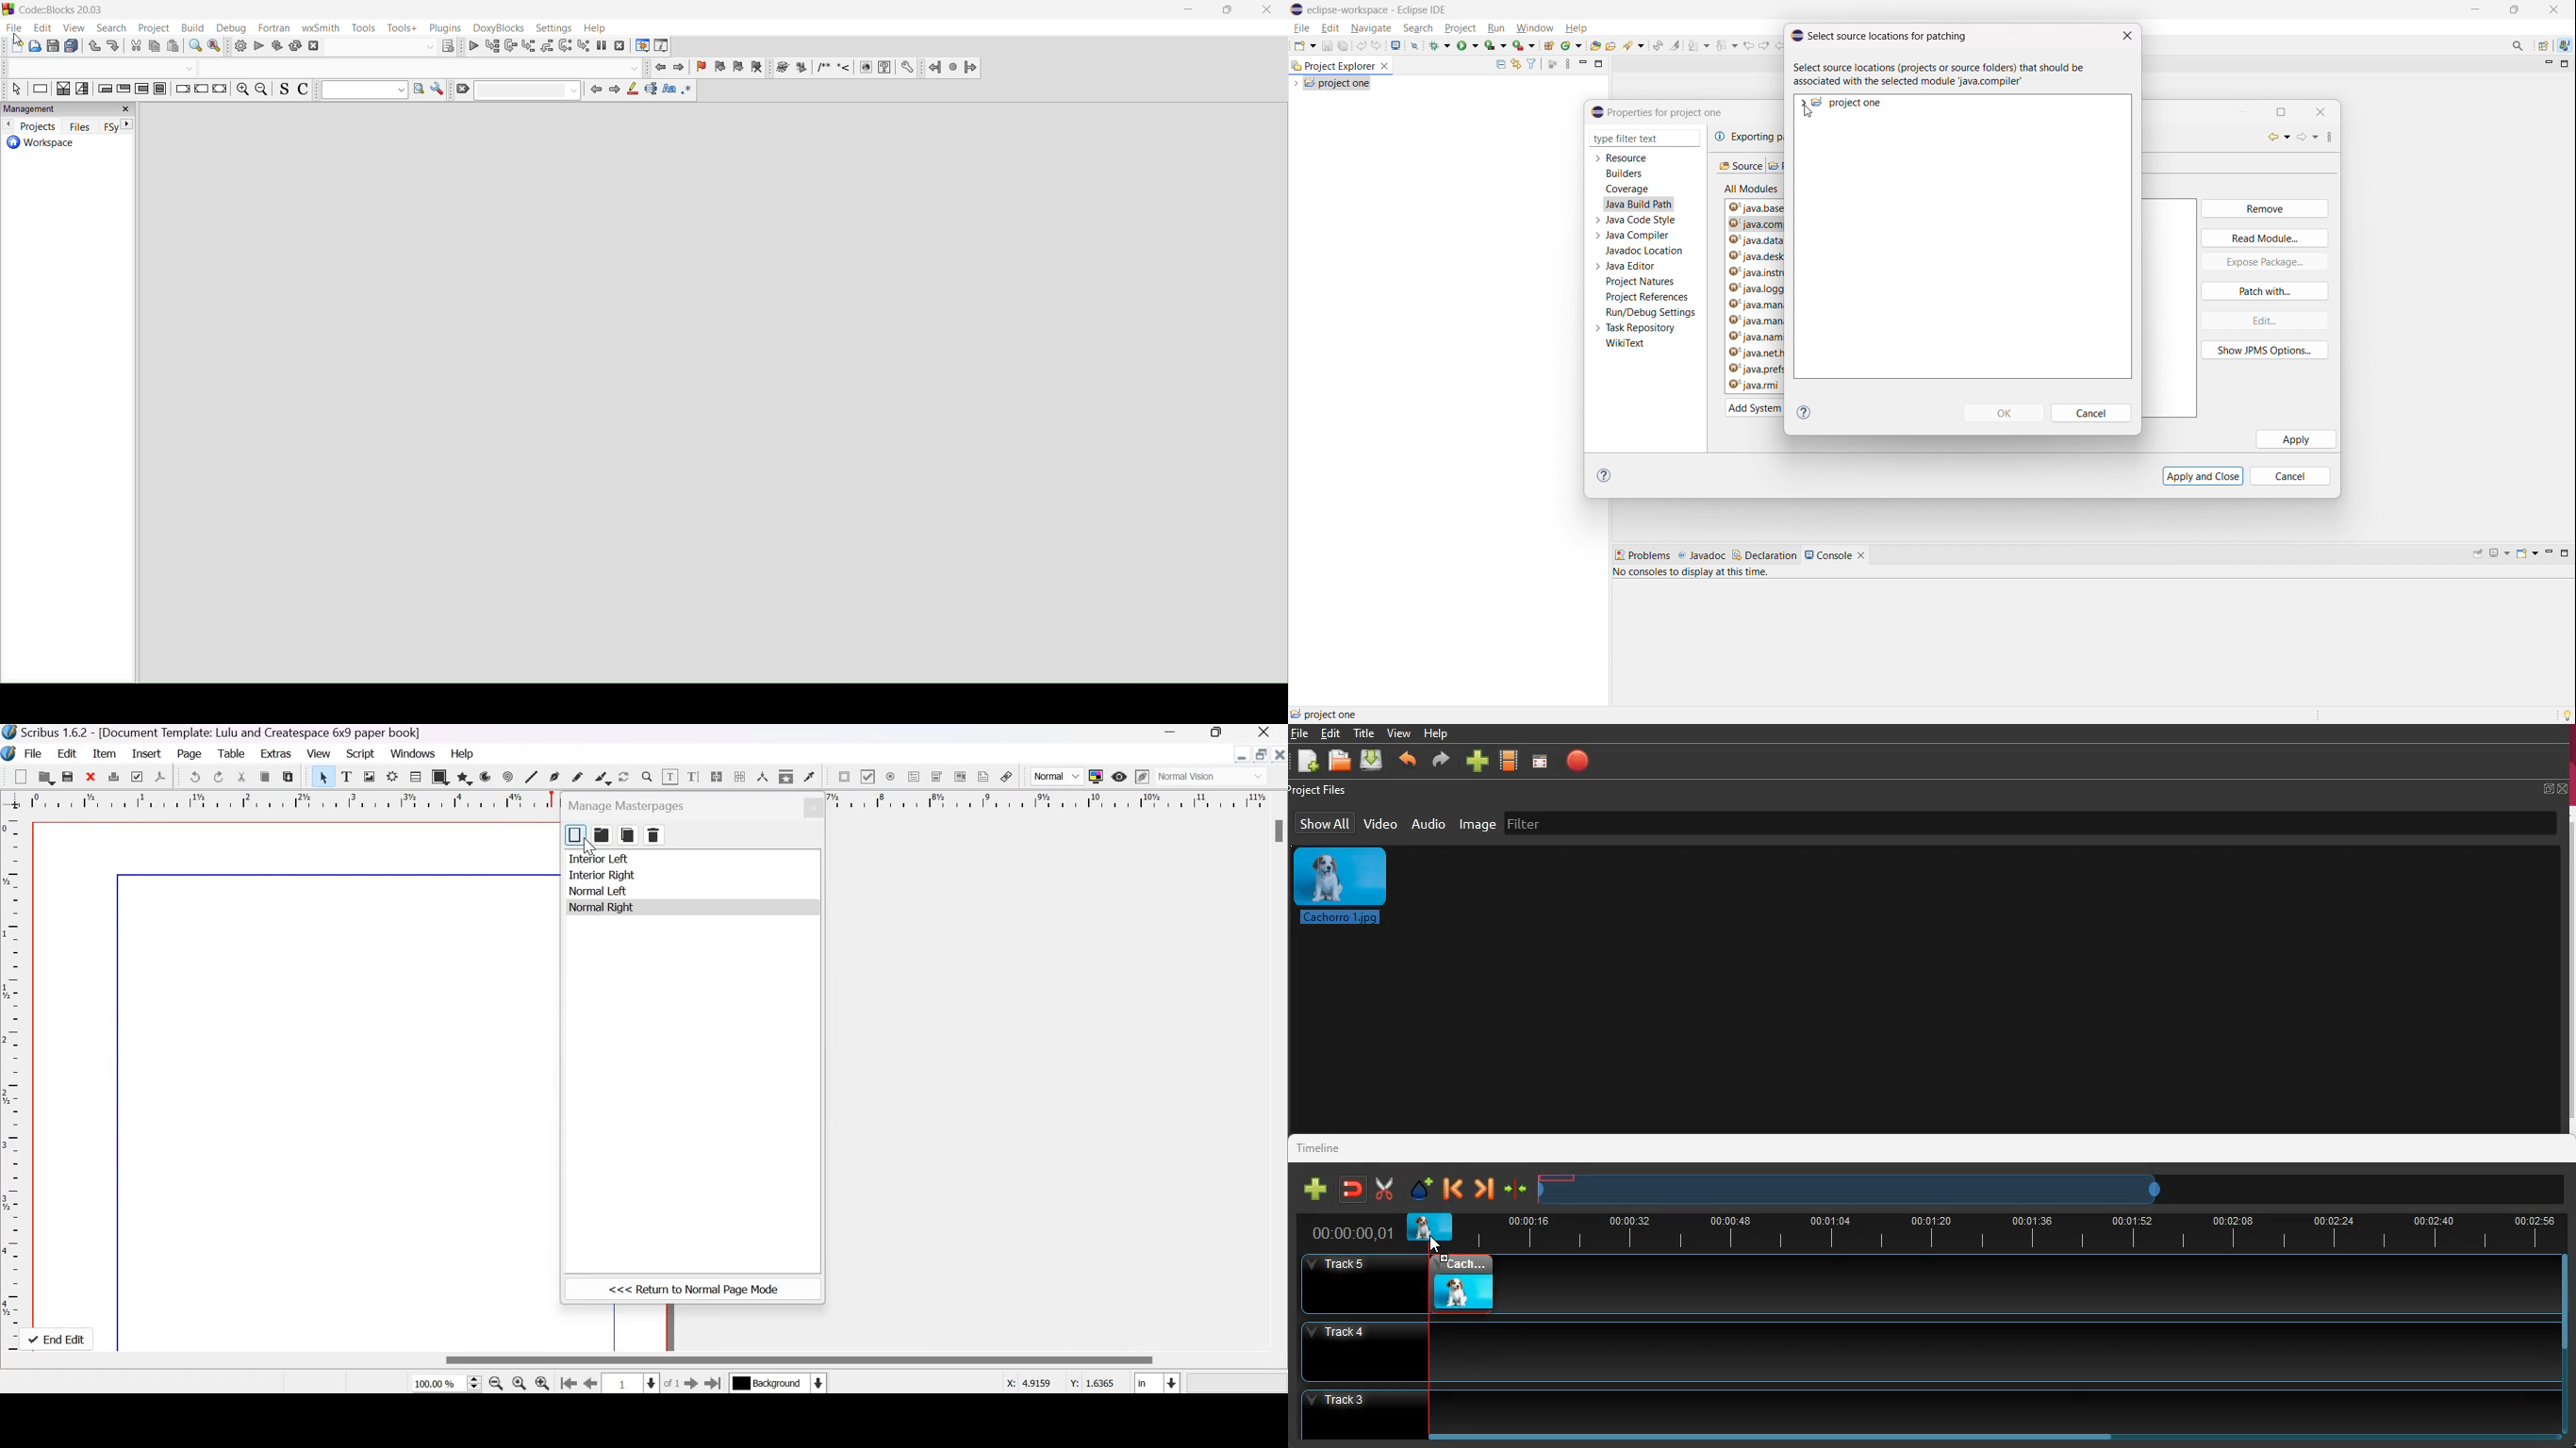 This screenshot has width=2576, height=1456. I want to click on Insert line, so click(844, 68).